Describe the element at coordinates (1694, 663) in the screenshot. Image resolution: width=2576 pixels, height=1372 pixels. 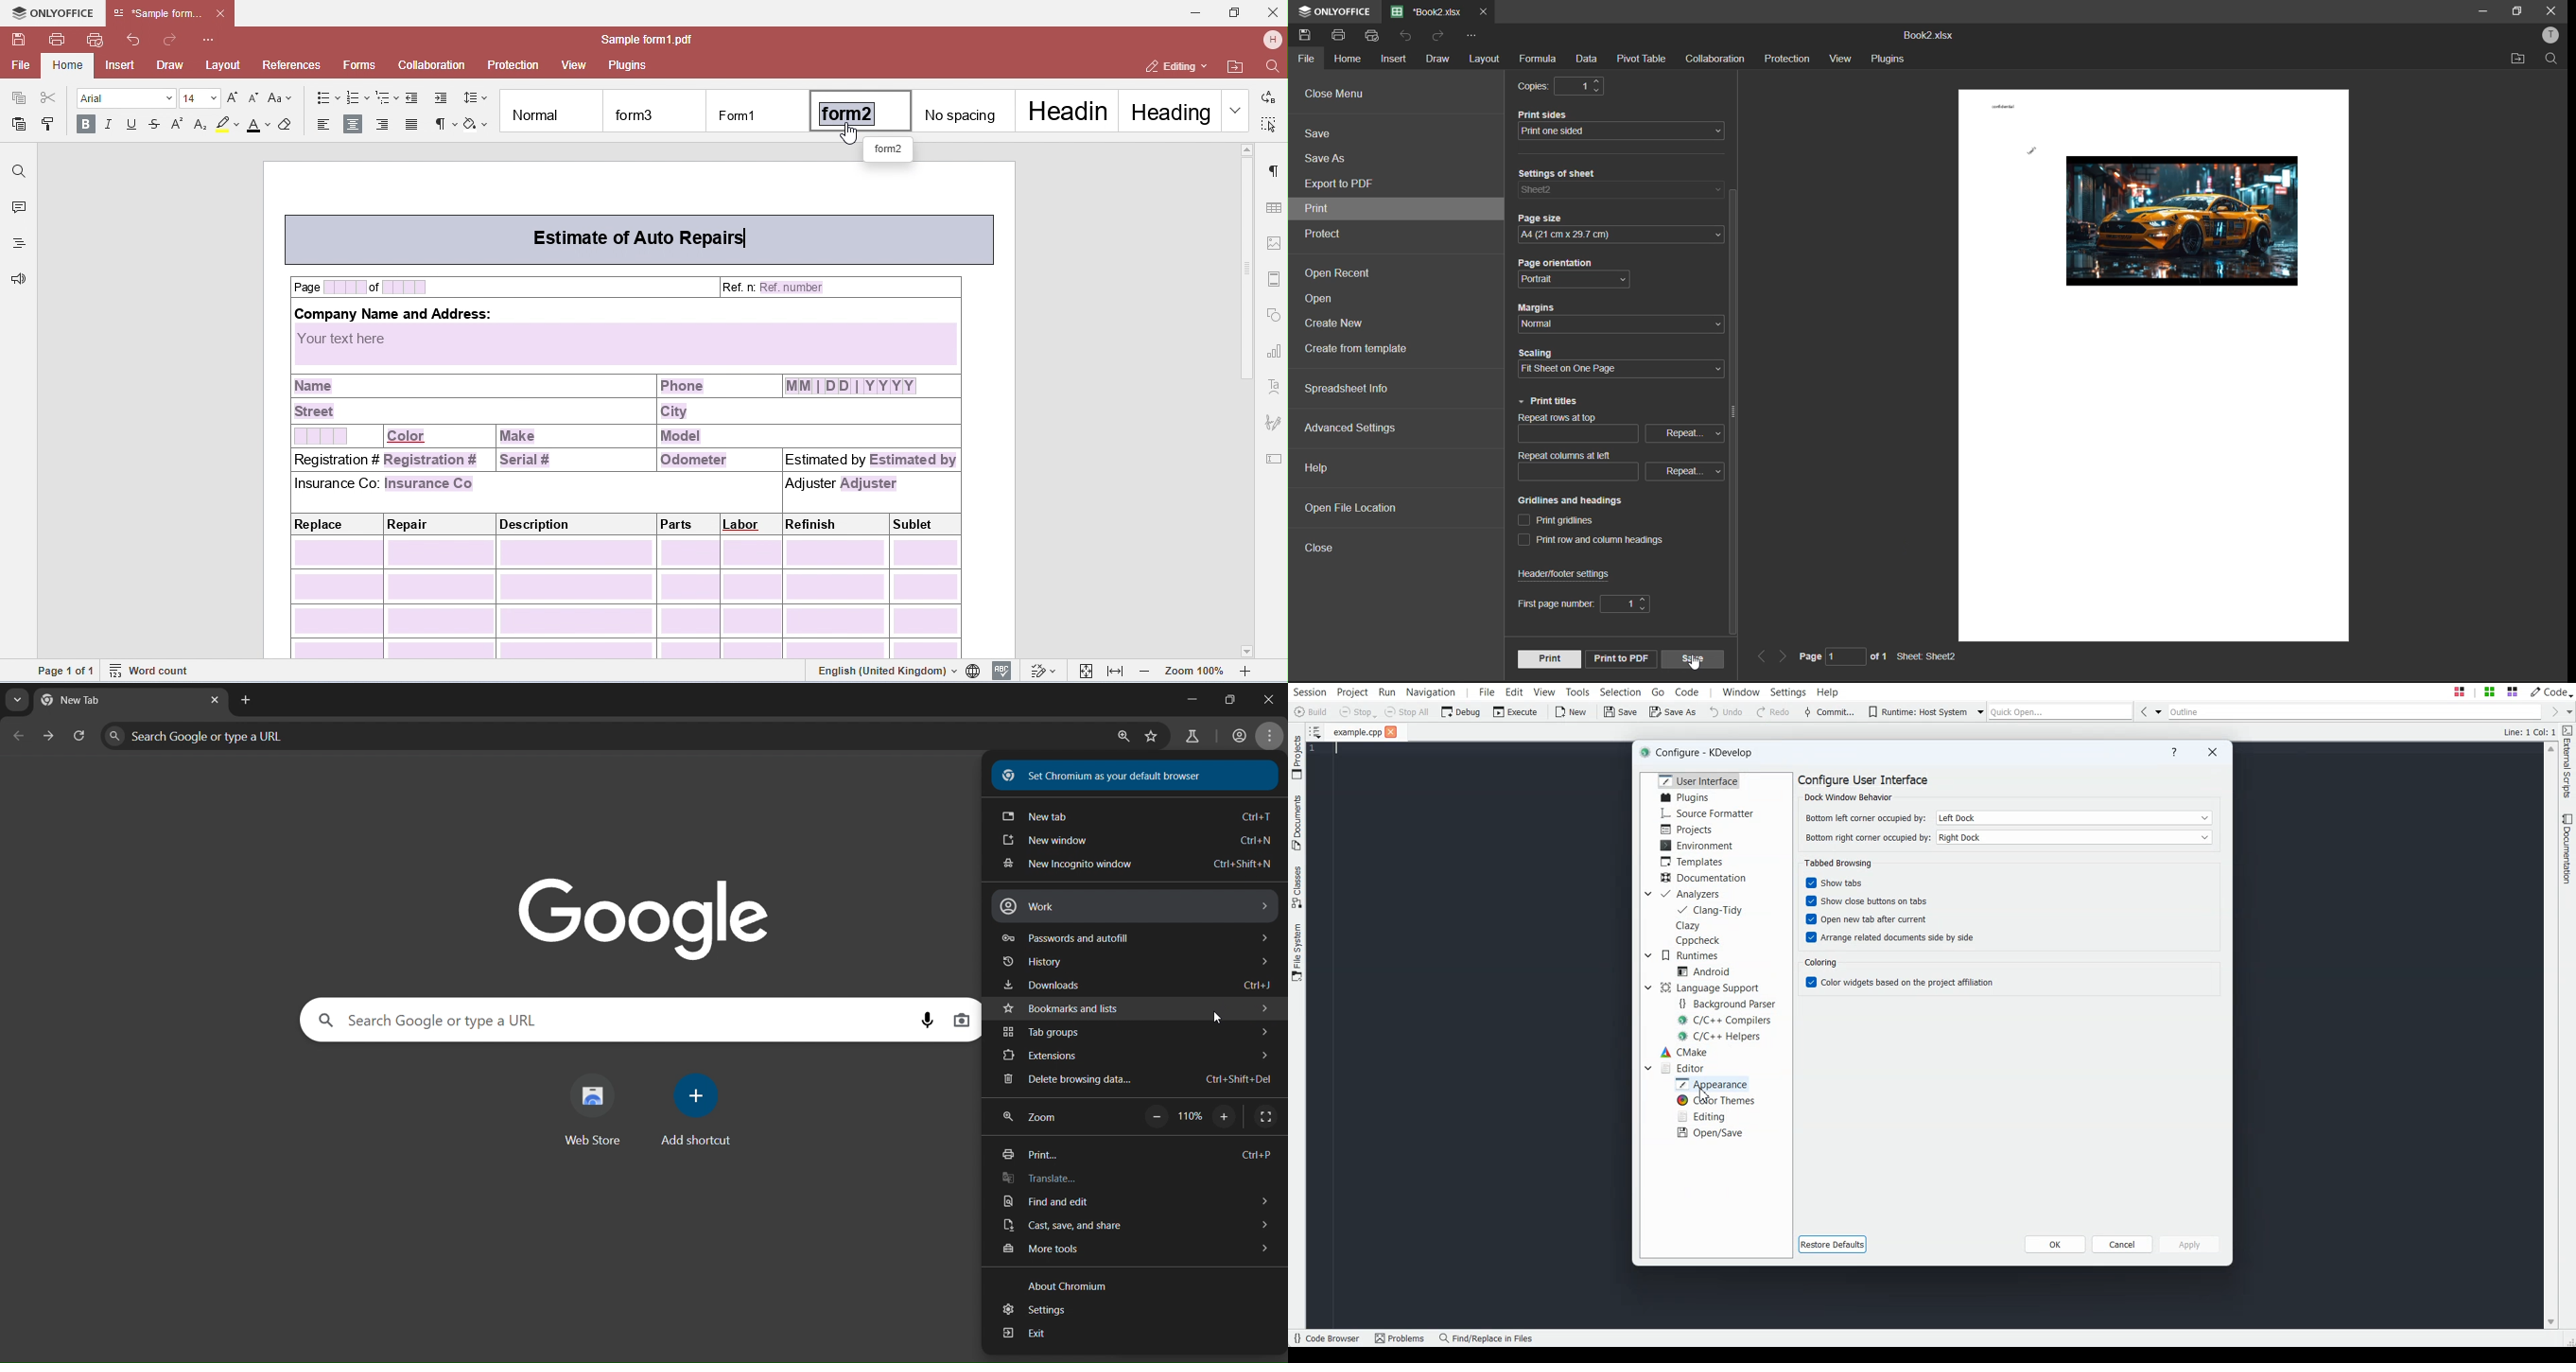
I see `cursor` at that location.